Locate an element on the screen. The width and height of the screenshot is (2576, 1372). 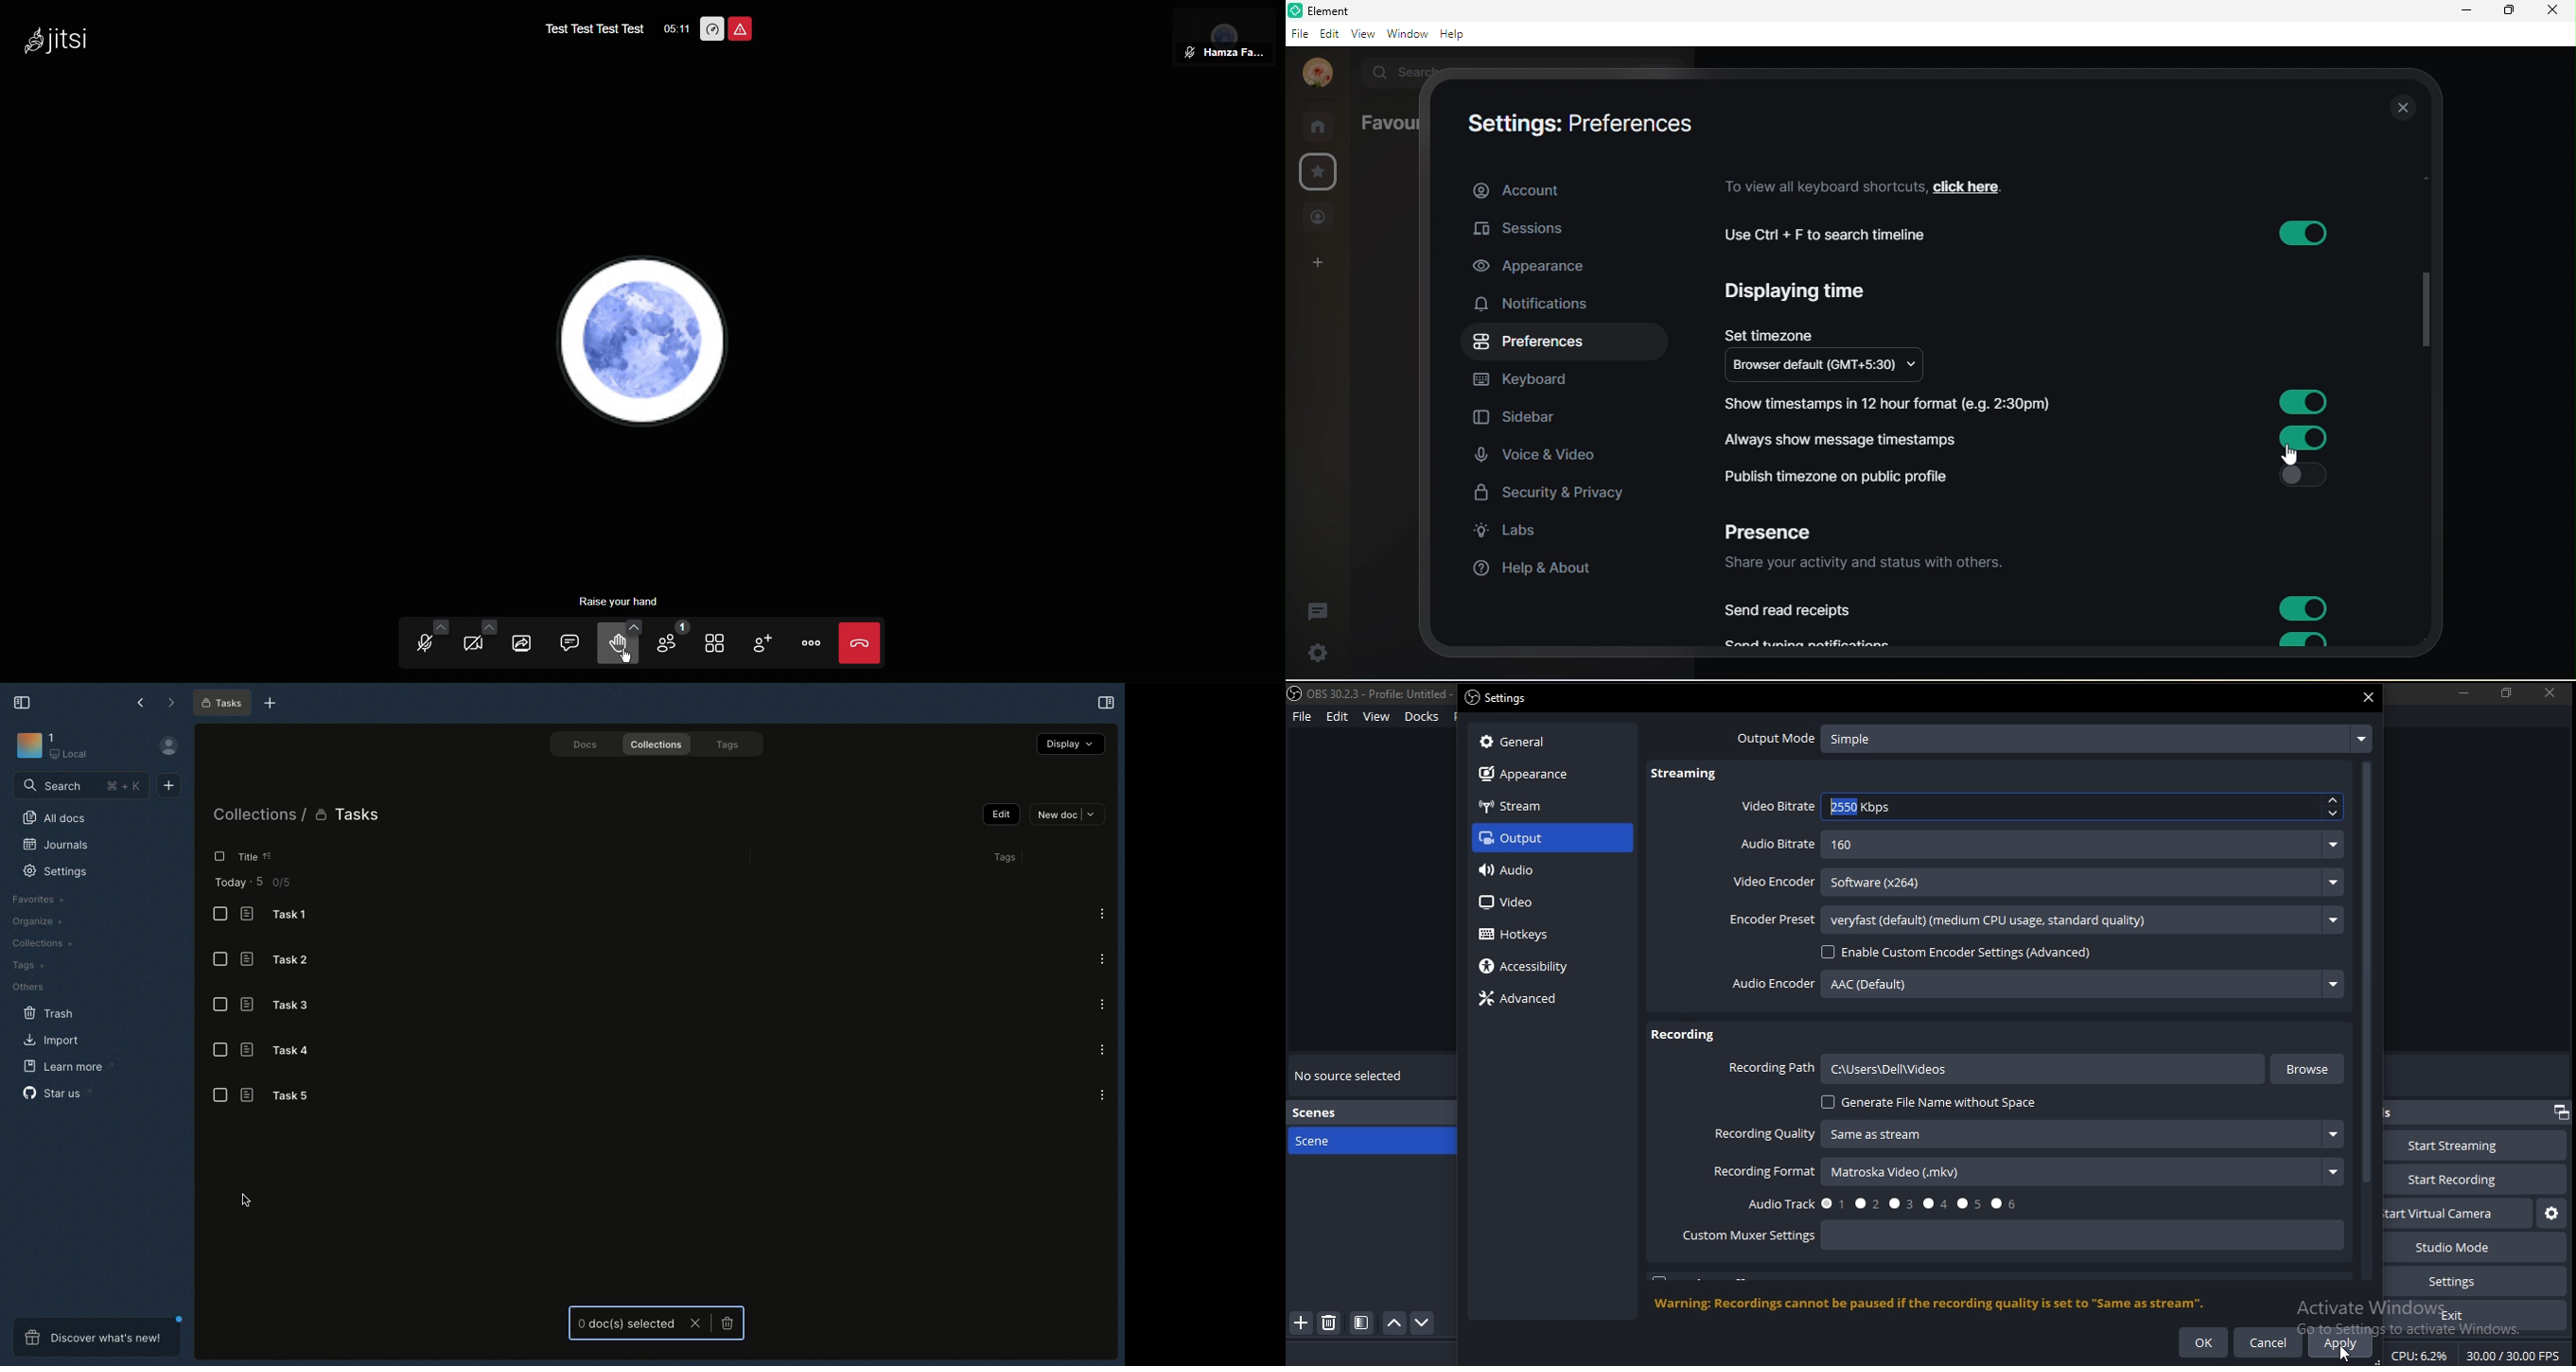
minimize is located at coordinates (2463, 692).